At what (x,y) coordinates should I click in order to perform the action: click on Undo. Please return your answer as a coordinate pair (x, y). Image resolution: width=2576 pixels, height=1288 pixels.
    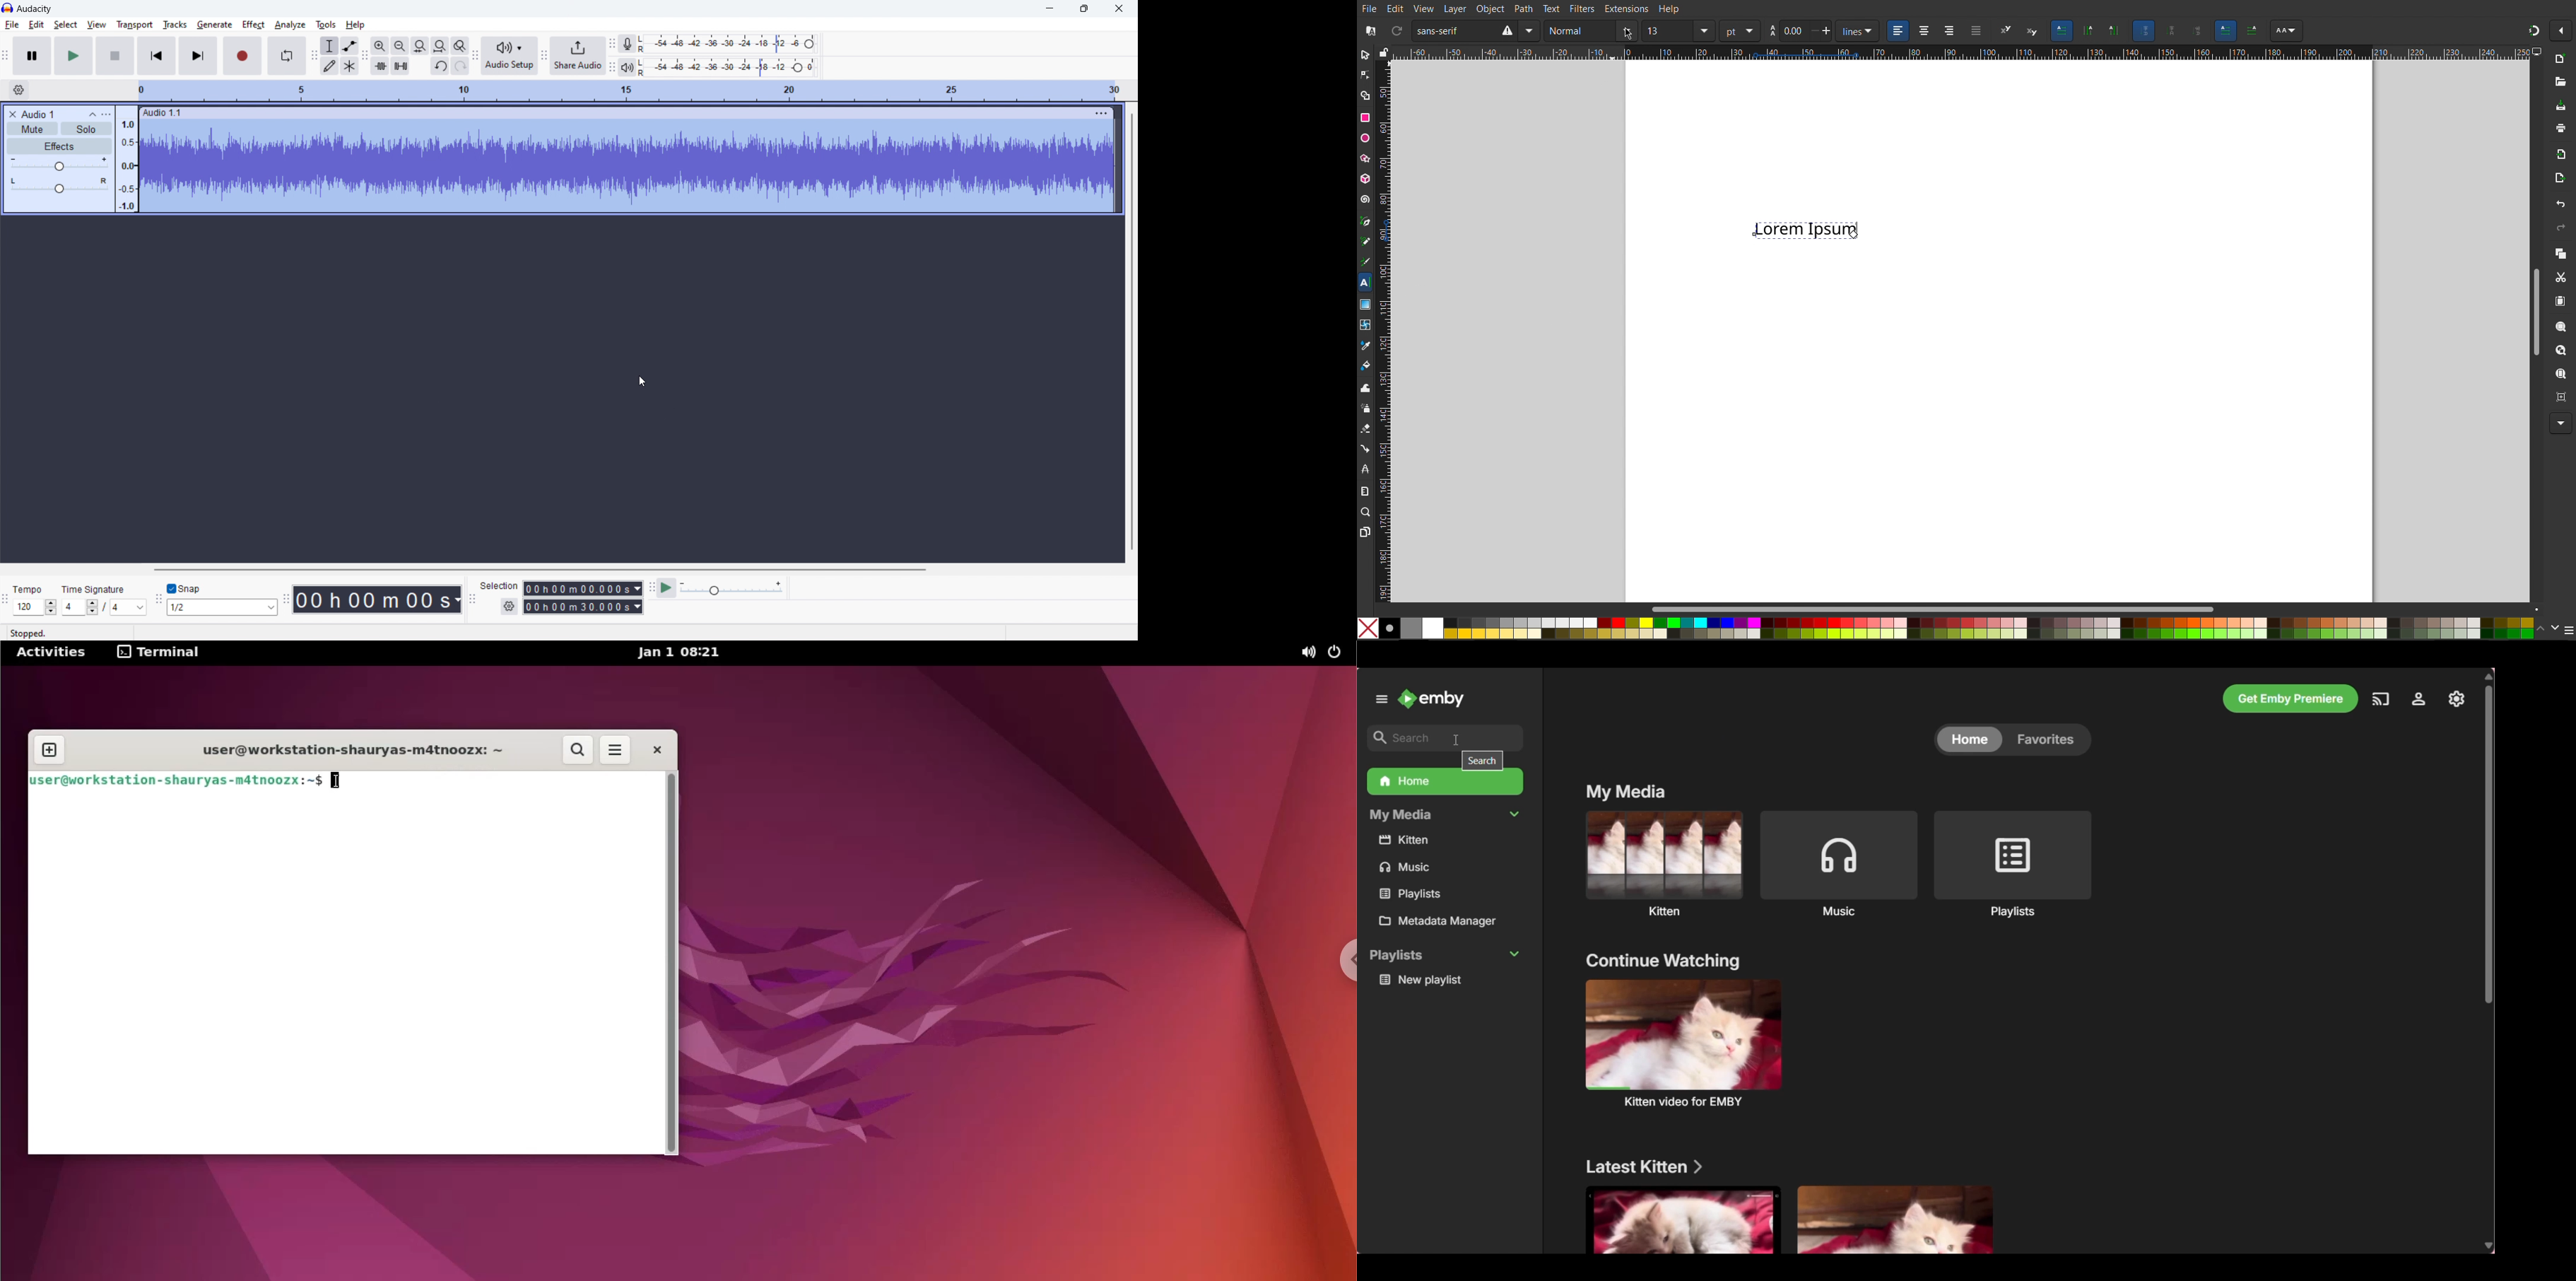
    Looking at the image, I should click on (2560, 204).